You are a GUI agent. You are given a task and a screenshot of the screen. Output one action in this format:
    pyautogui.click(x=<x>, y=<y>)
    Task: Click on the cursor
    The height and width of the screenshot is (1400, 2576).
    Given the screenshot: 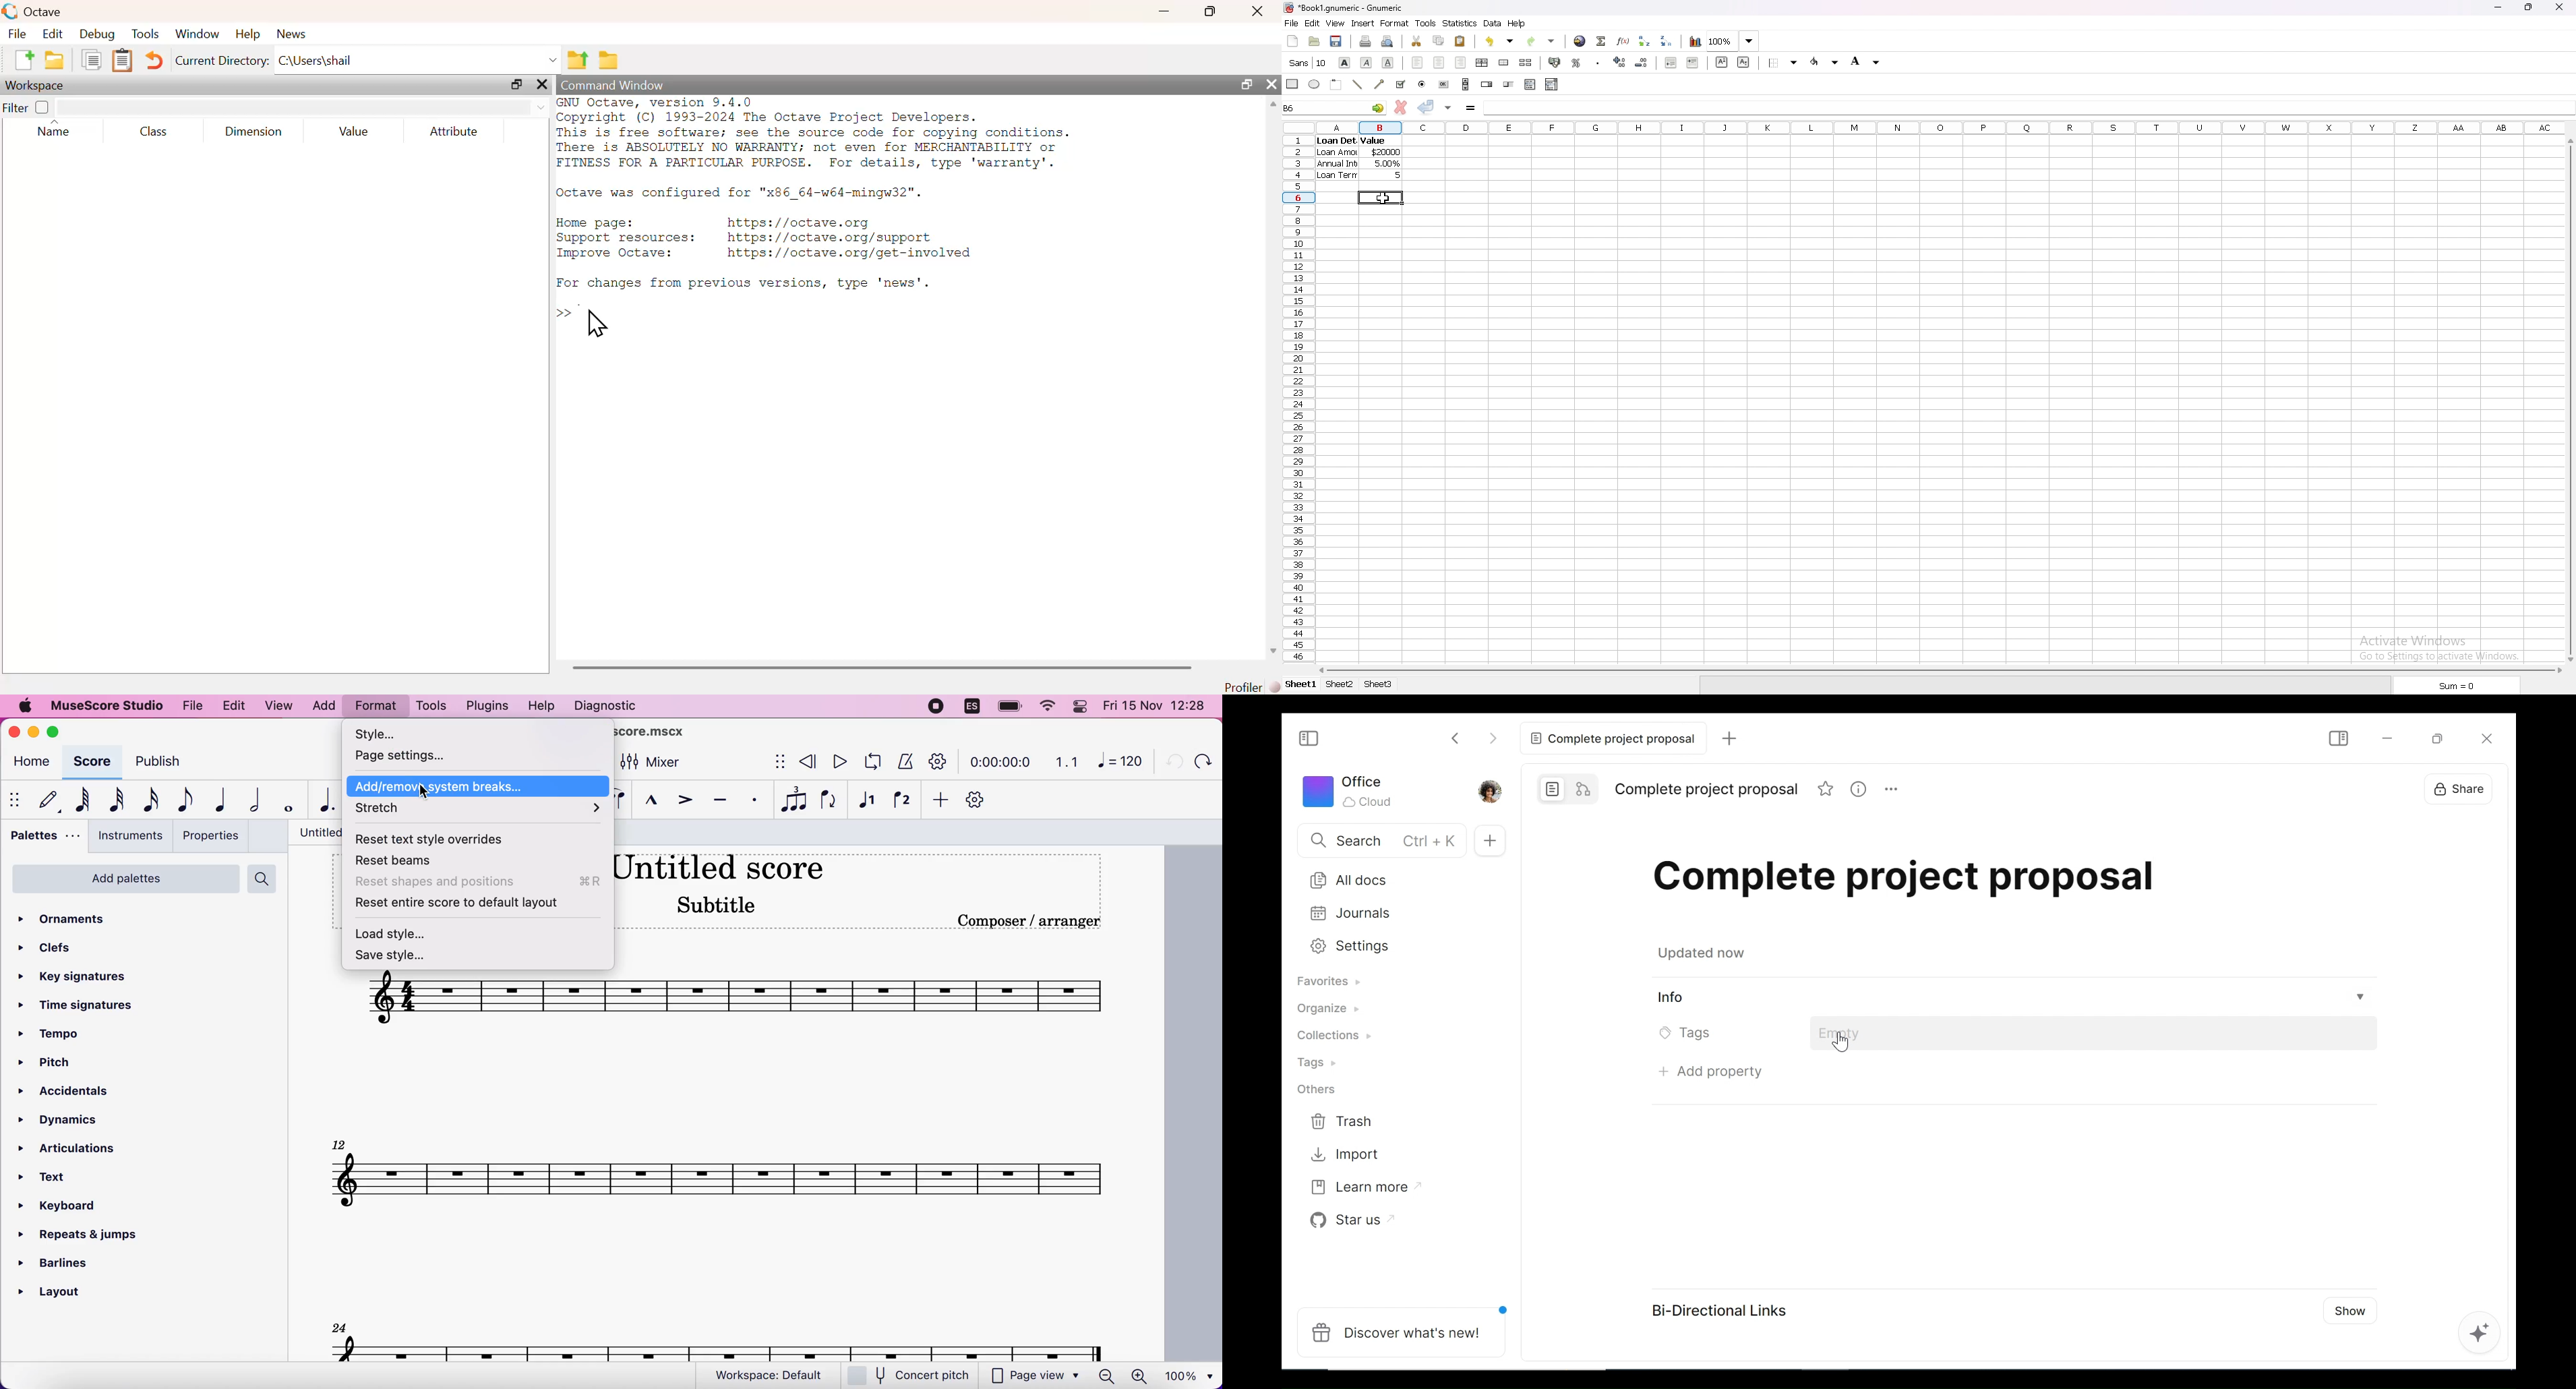 What is the action you would take?
    pyautogui.click(x=1381, y=200)
    